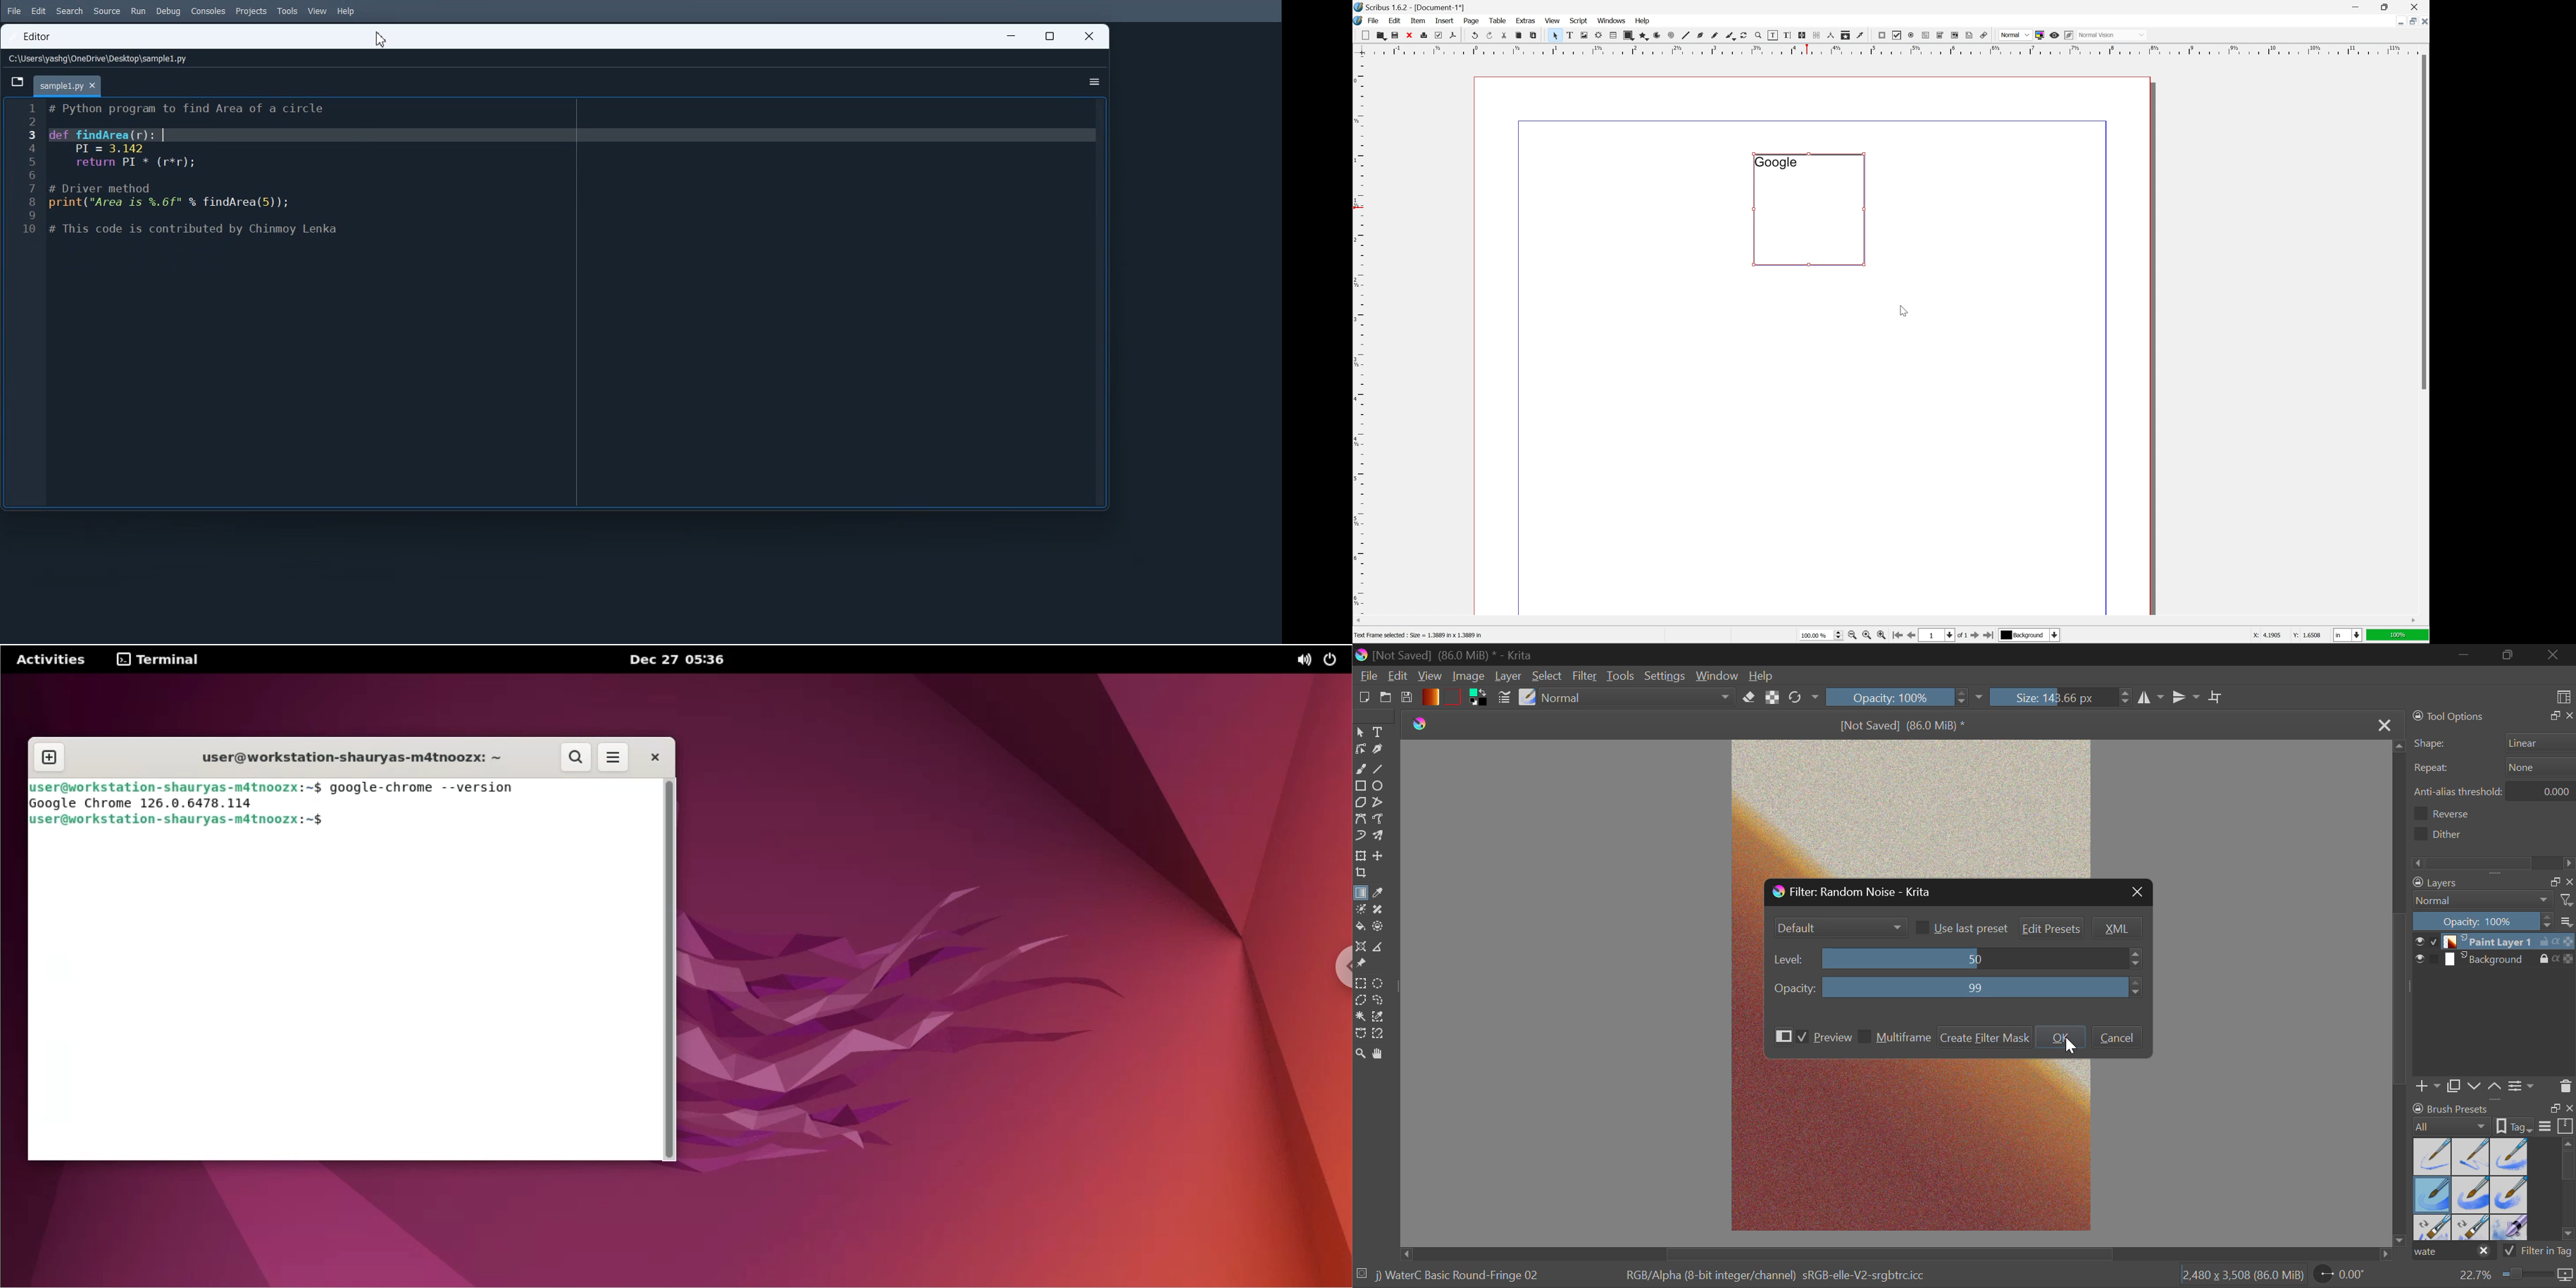 The height and width of the screenshot is (1288, 2576). I want to click on ruler, so click(1360, 334).